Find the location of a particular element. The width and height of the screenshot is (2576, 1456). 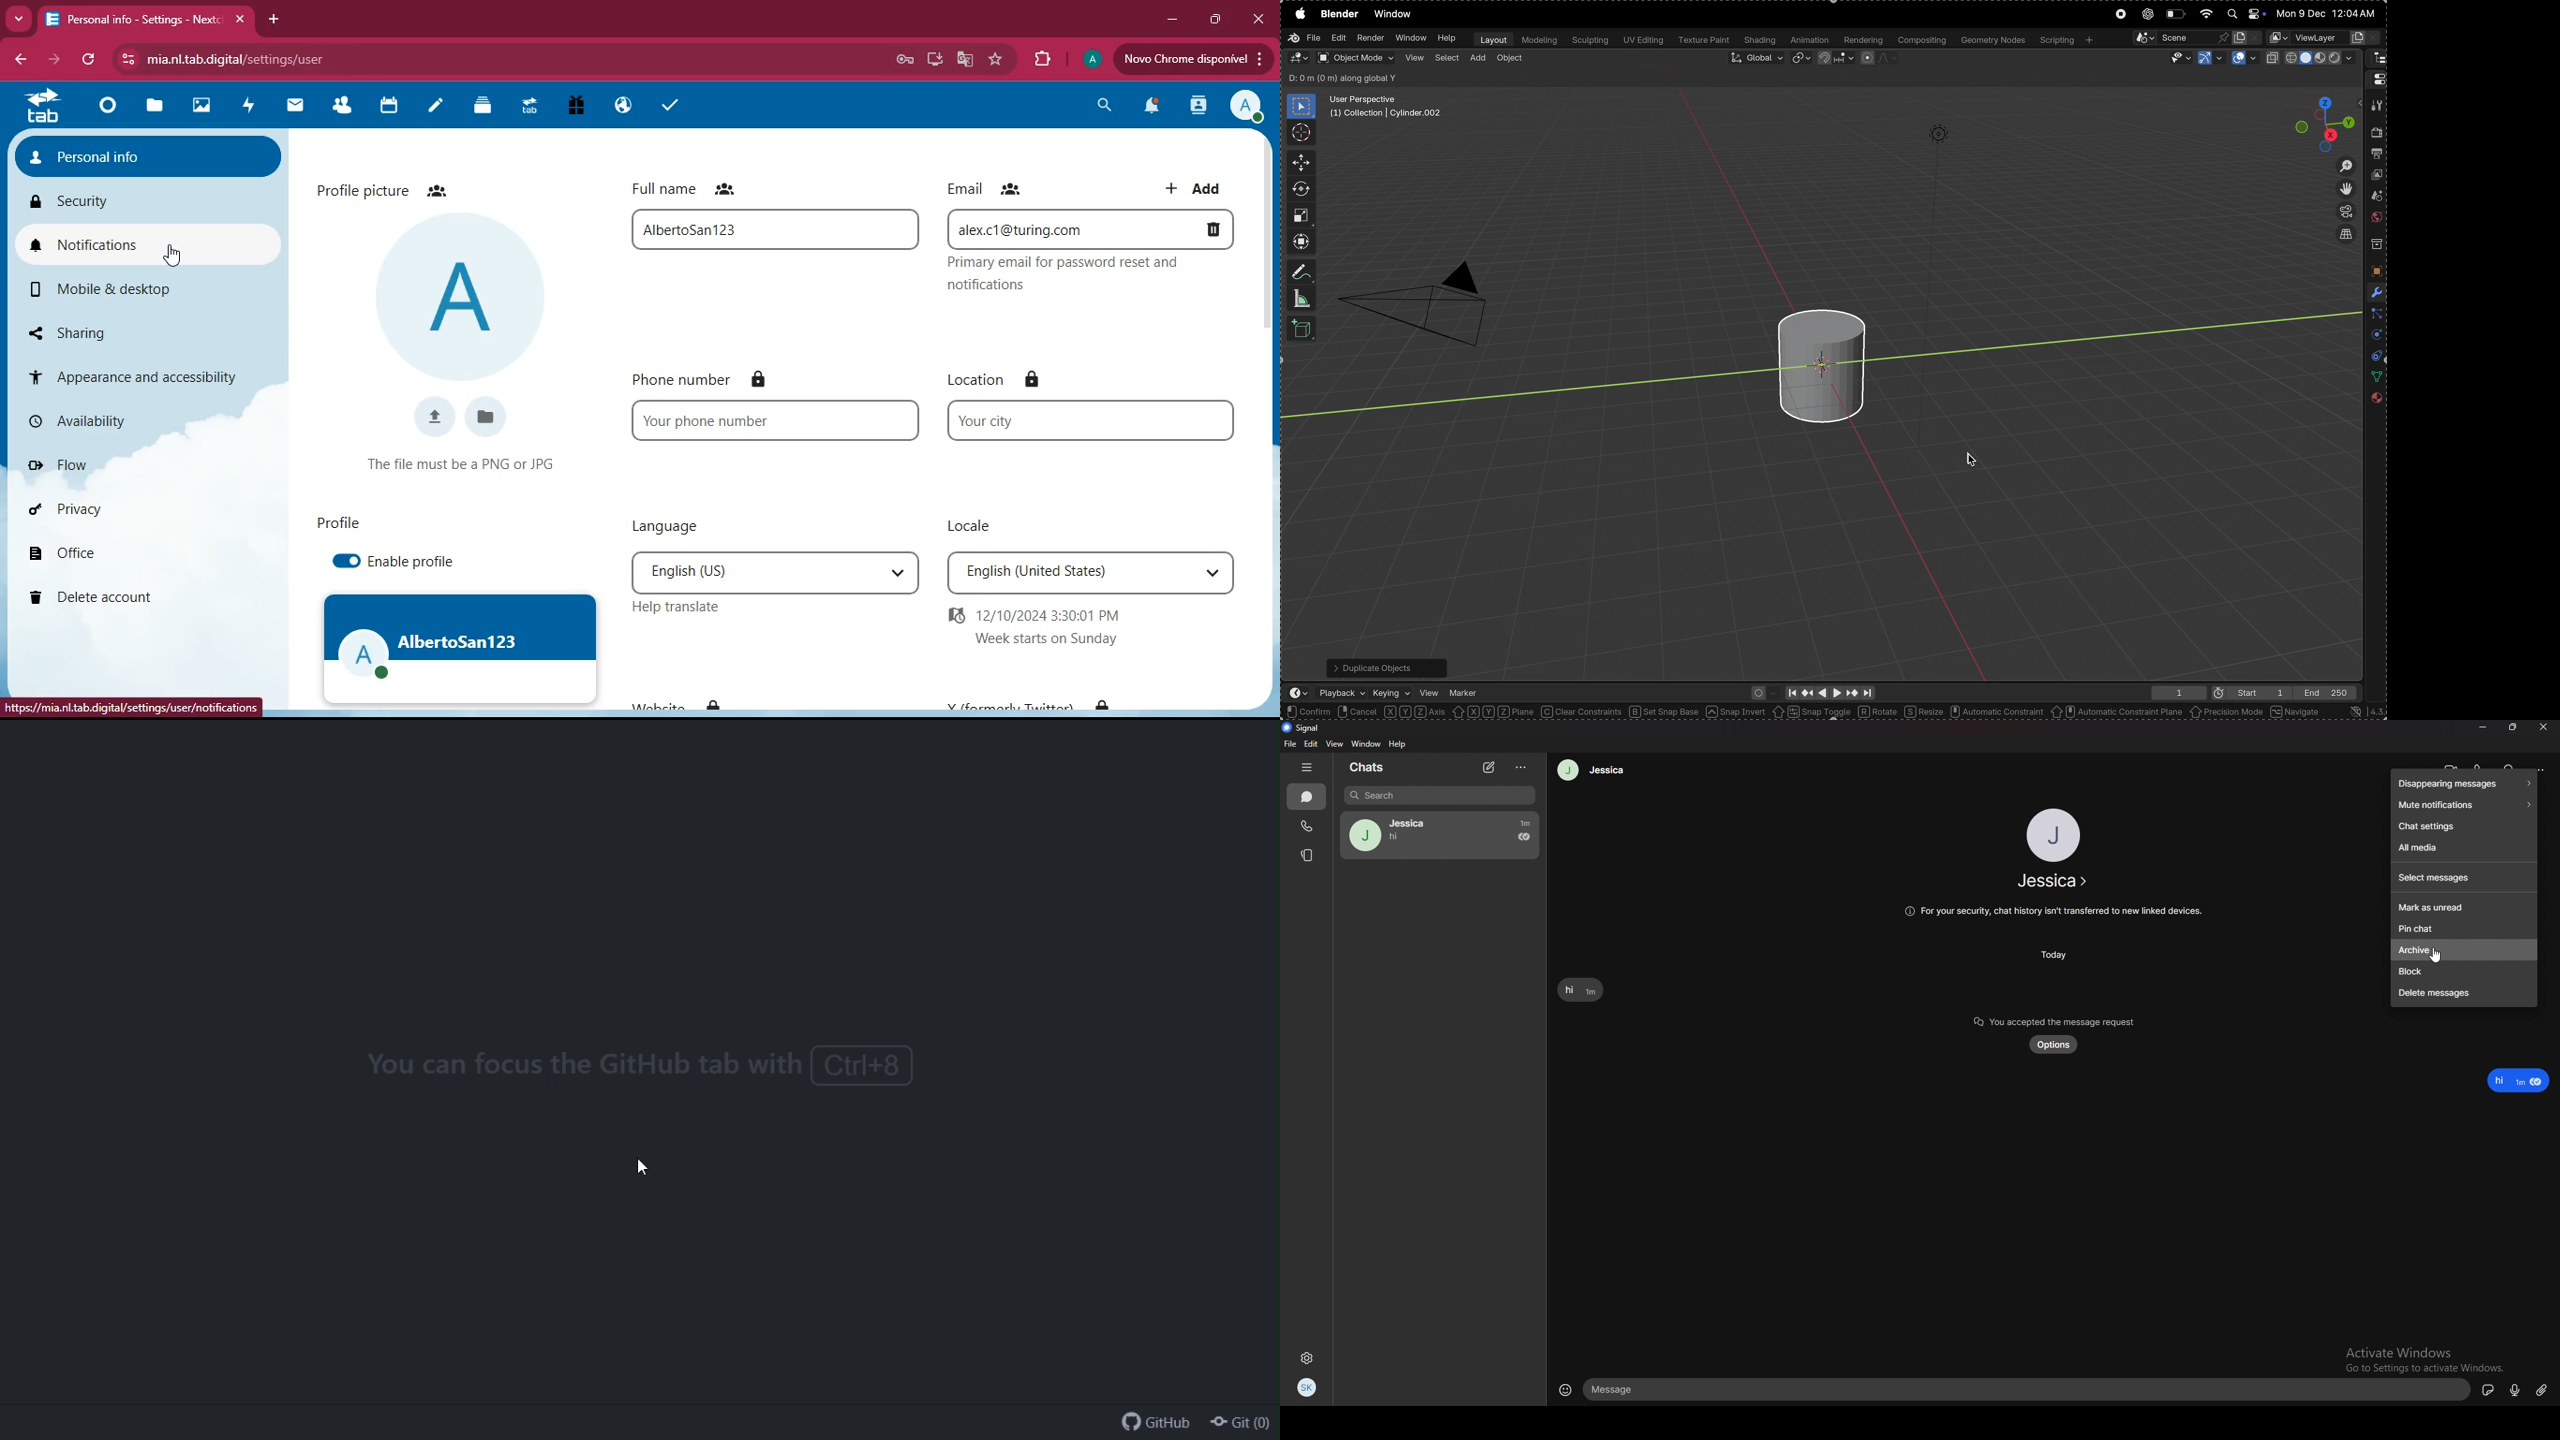

enable  is located at coordinates (419, 562).